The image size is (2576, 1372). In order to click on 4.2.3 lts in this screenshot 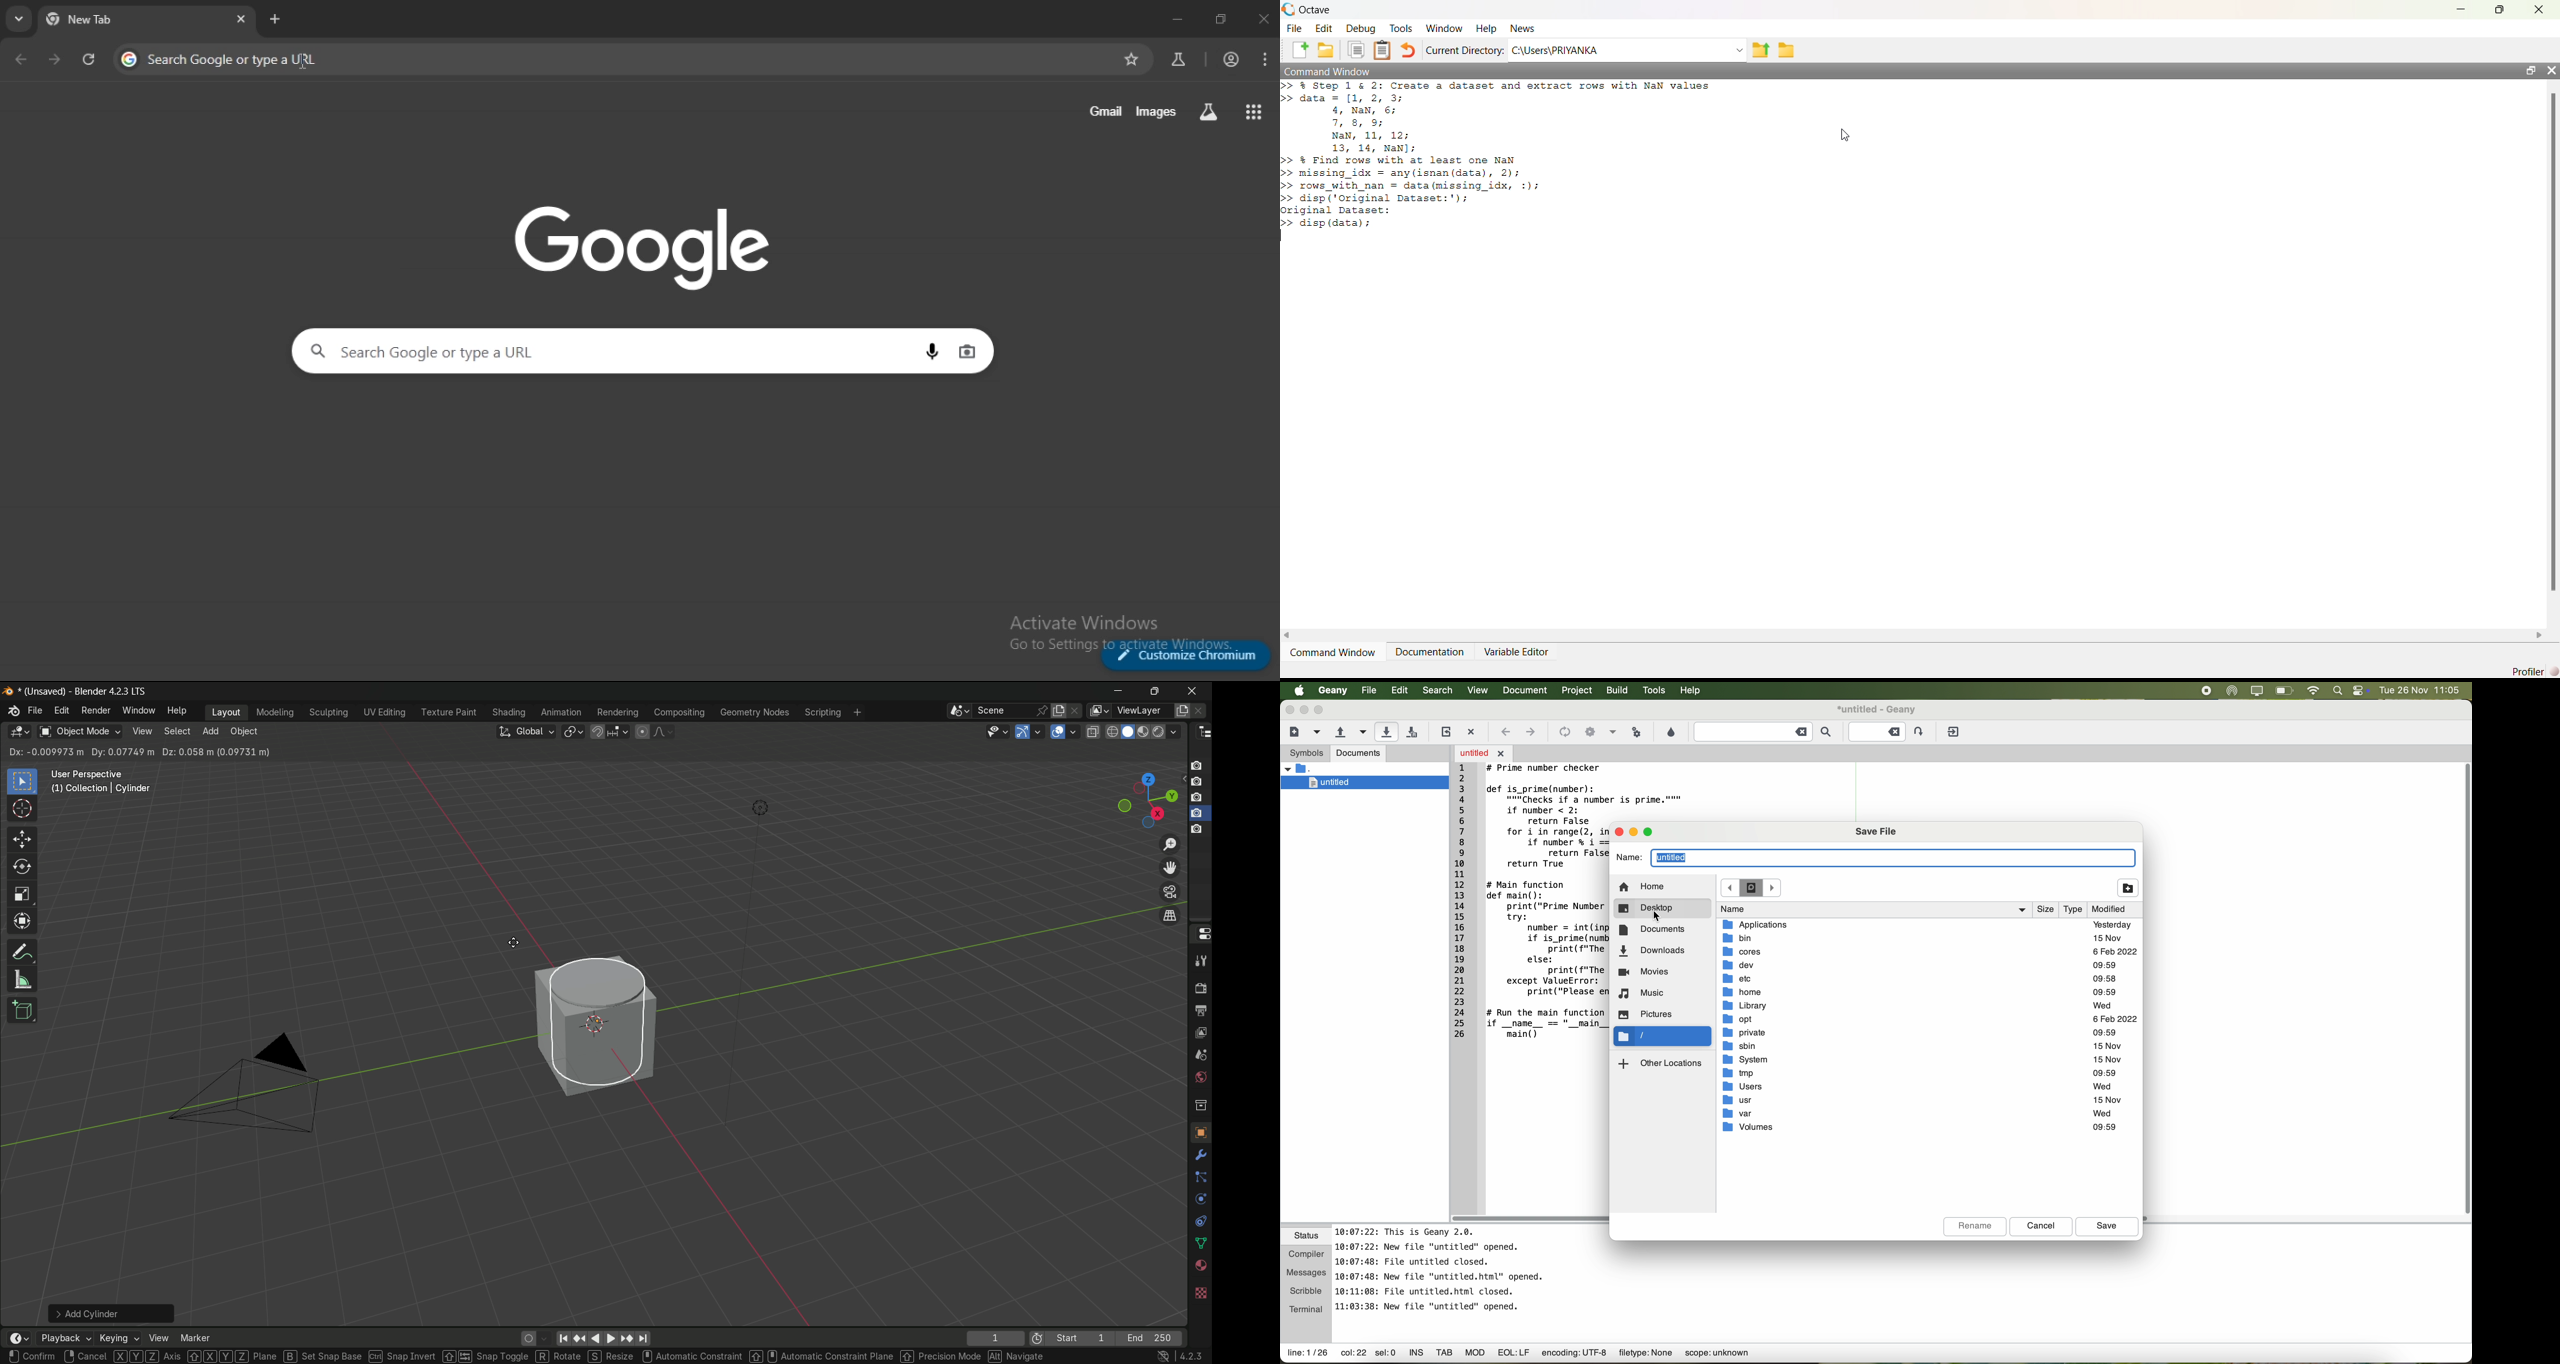, I will do `click(1182, 1356)`.